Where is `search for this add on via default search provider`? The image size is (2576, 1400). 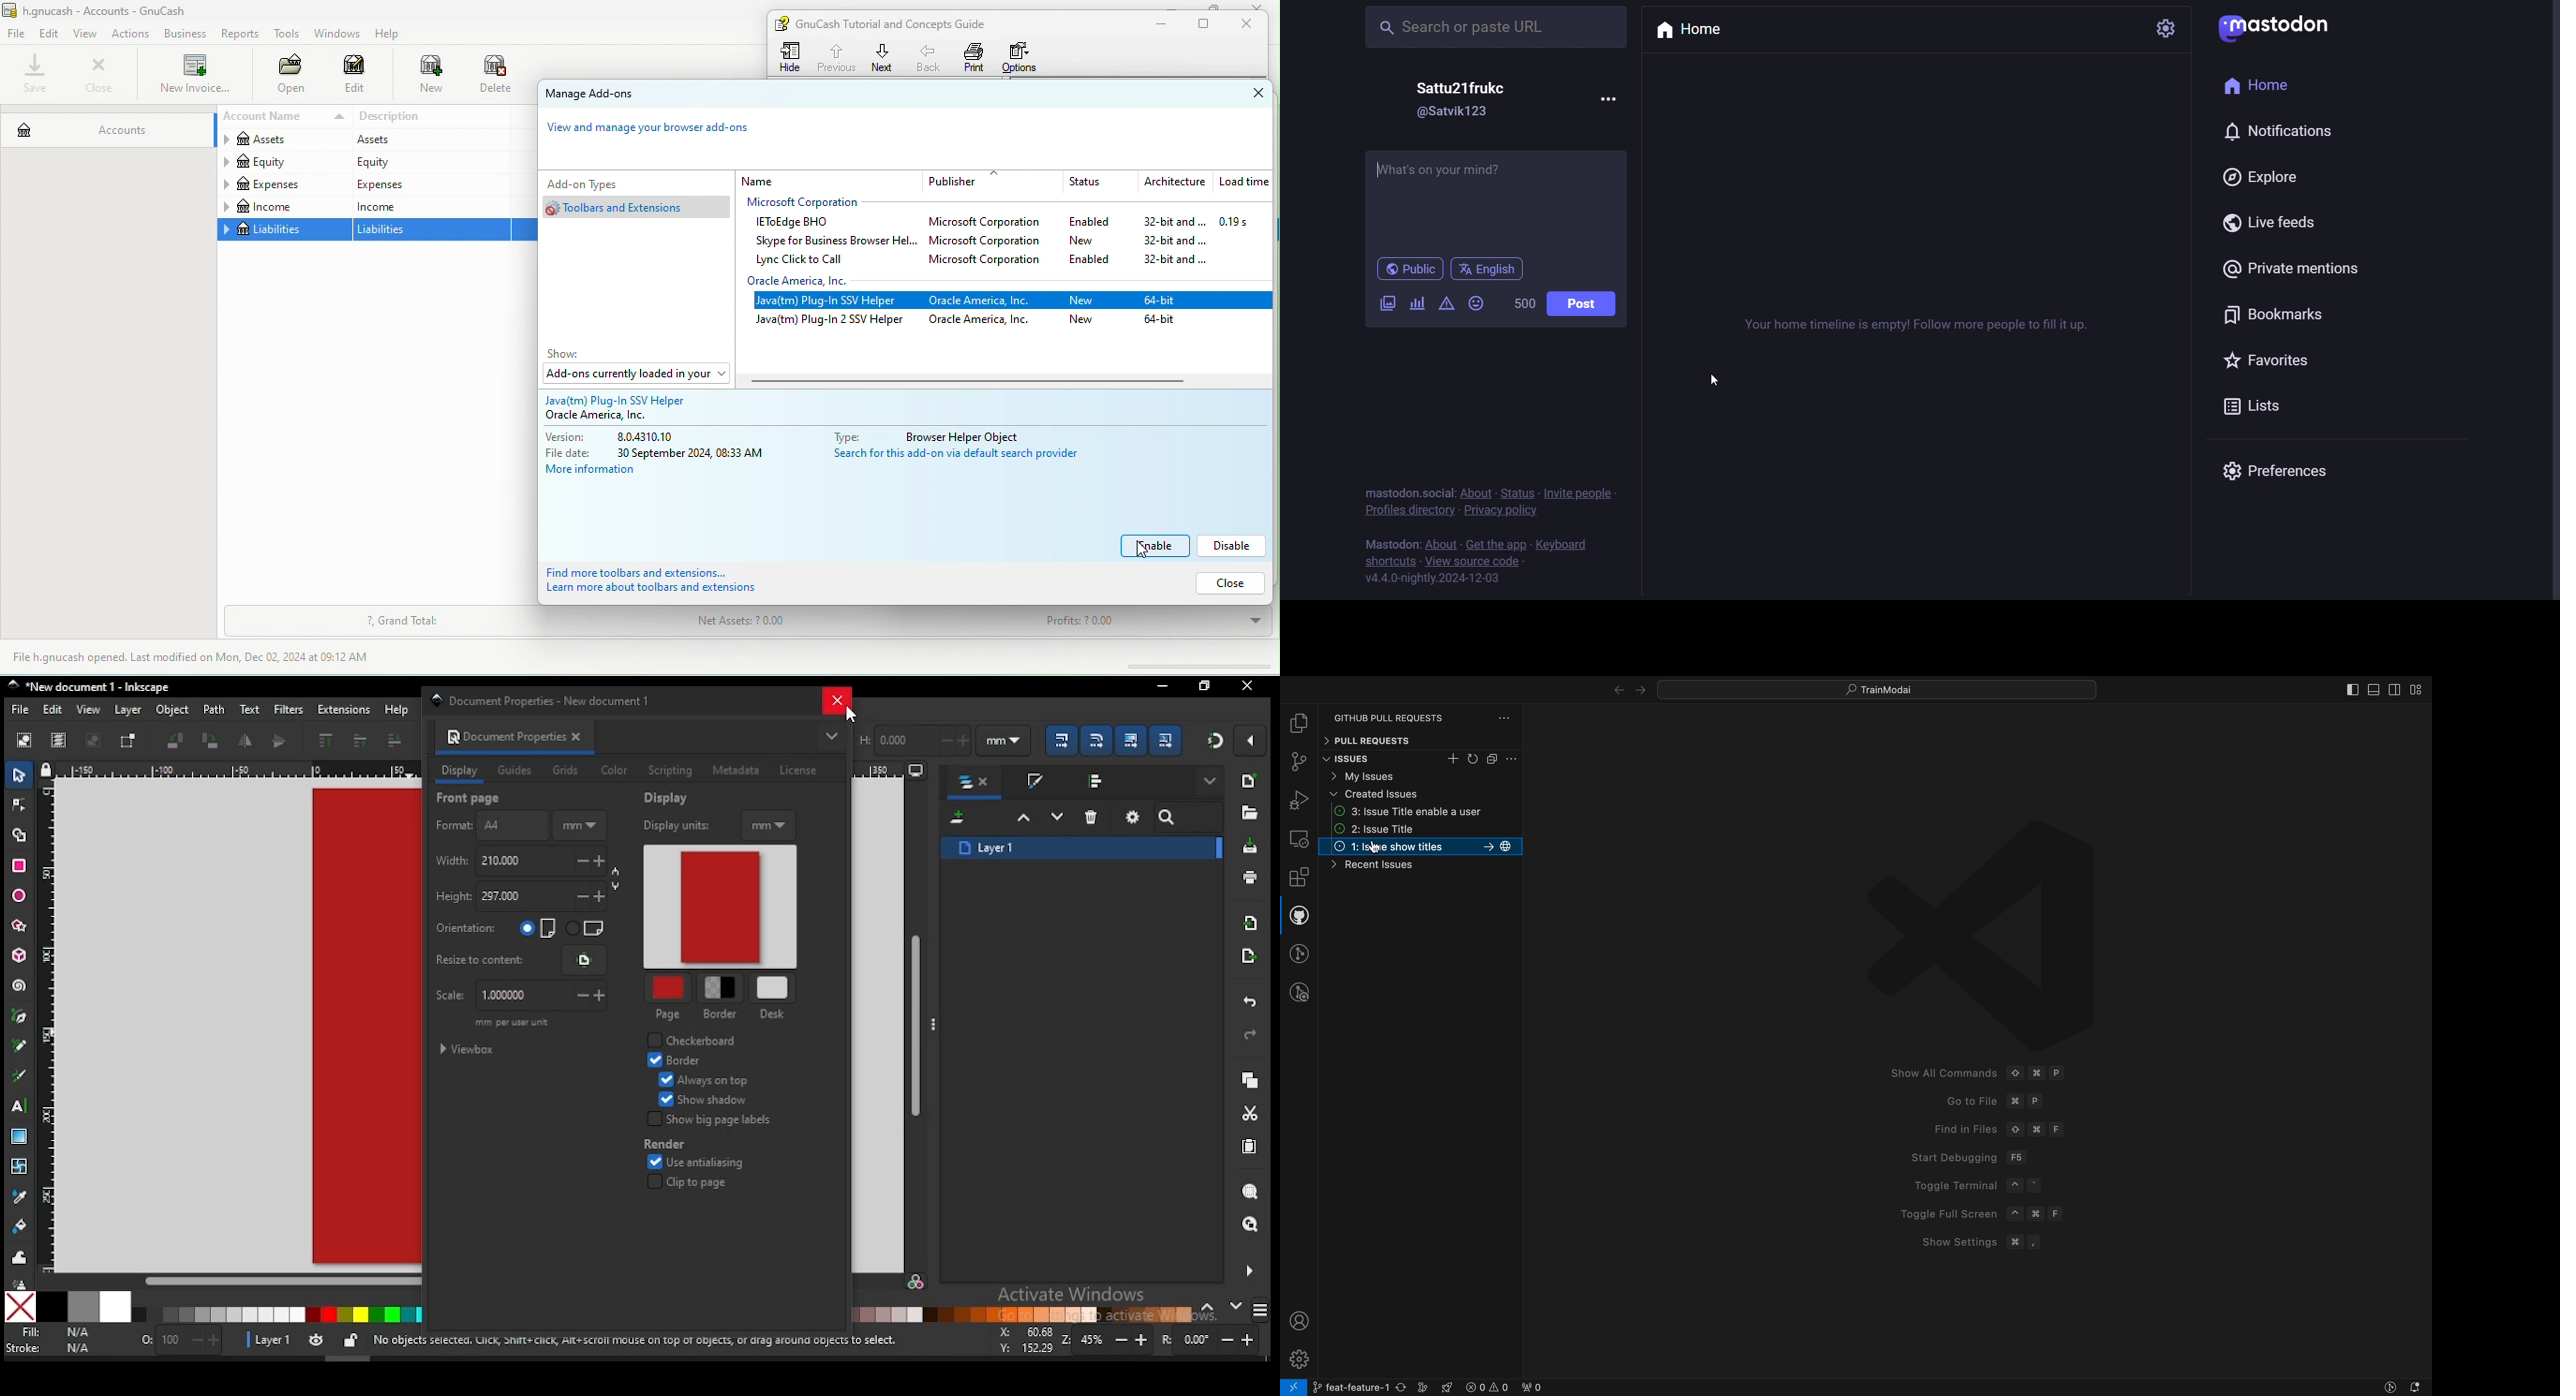
search for this add on via default search provider is located at coordinates (966, 456).